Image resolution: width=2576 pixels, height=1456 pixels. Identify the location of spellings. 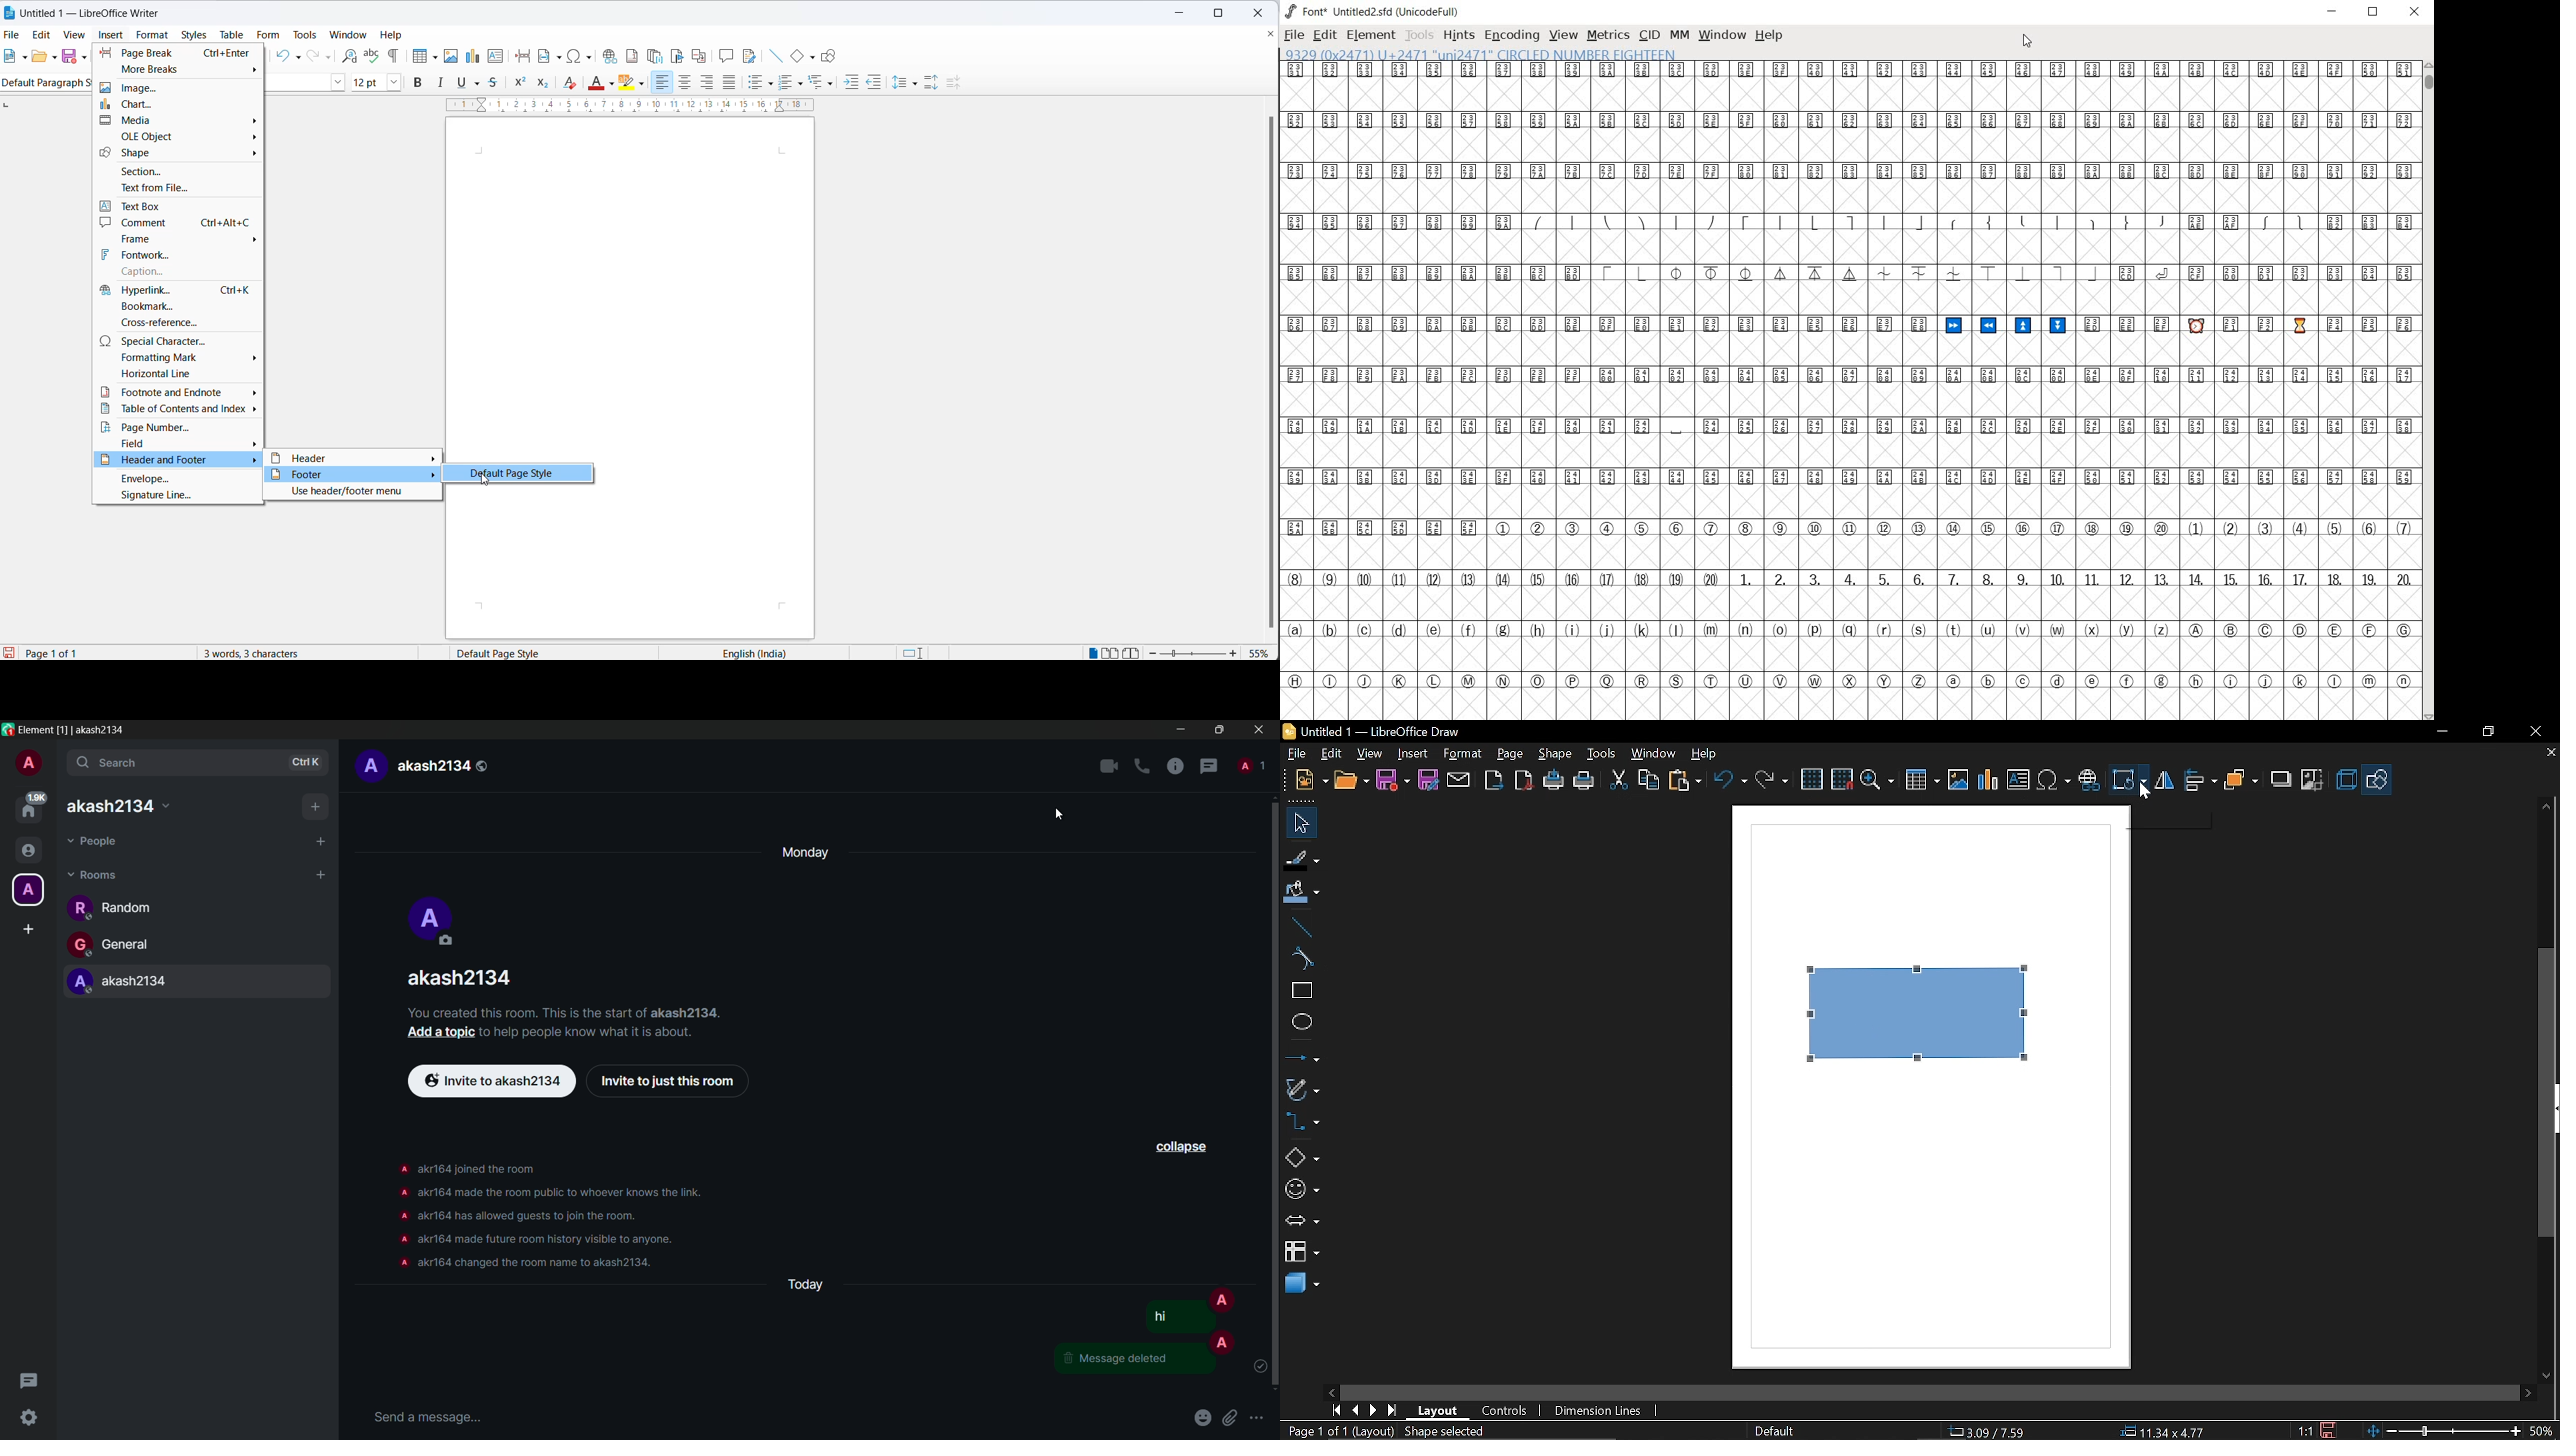
(373, 57).